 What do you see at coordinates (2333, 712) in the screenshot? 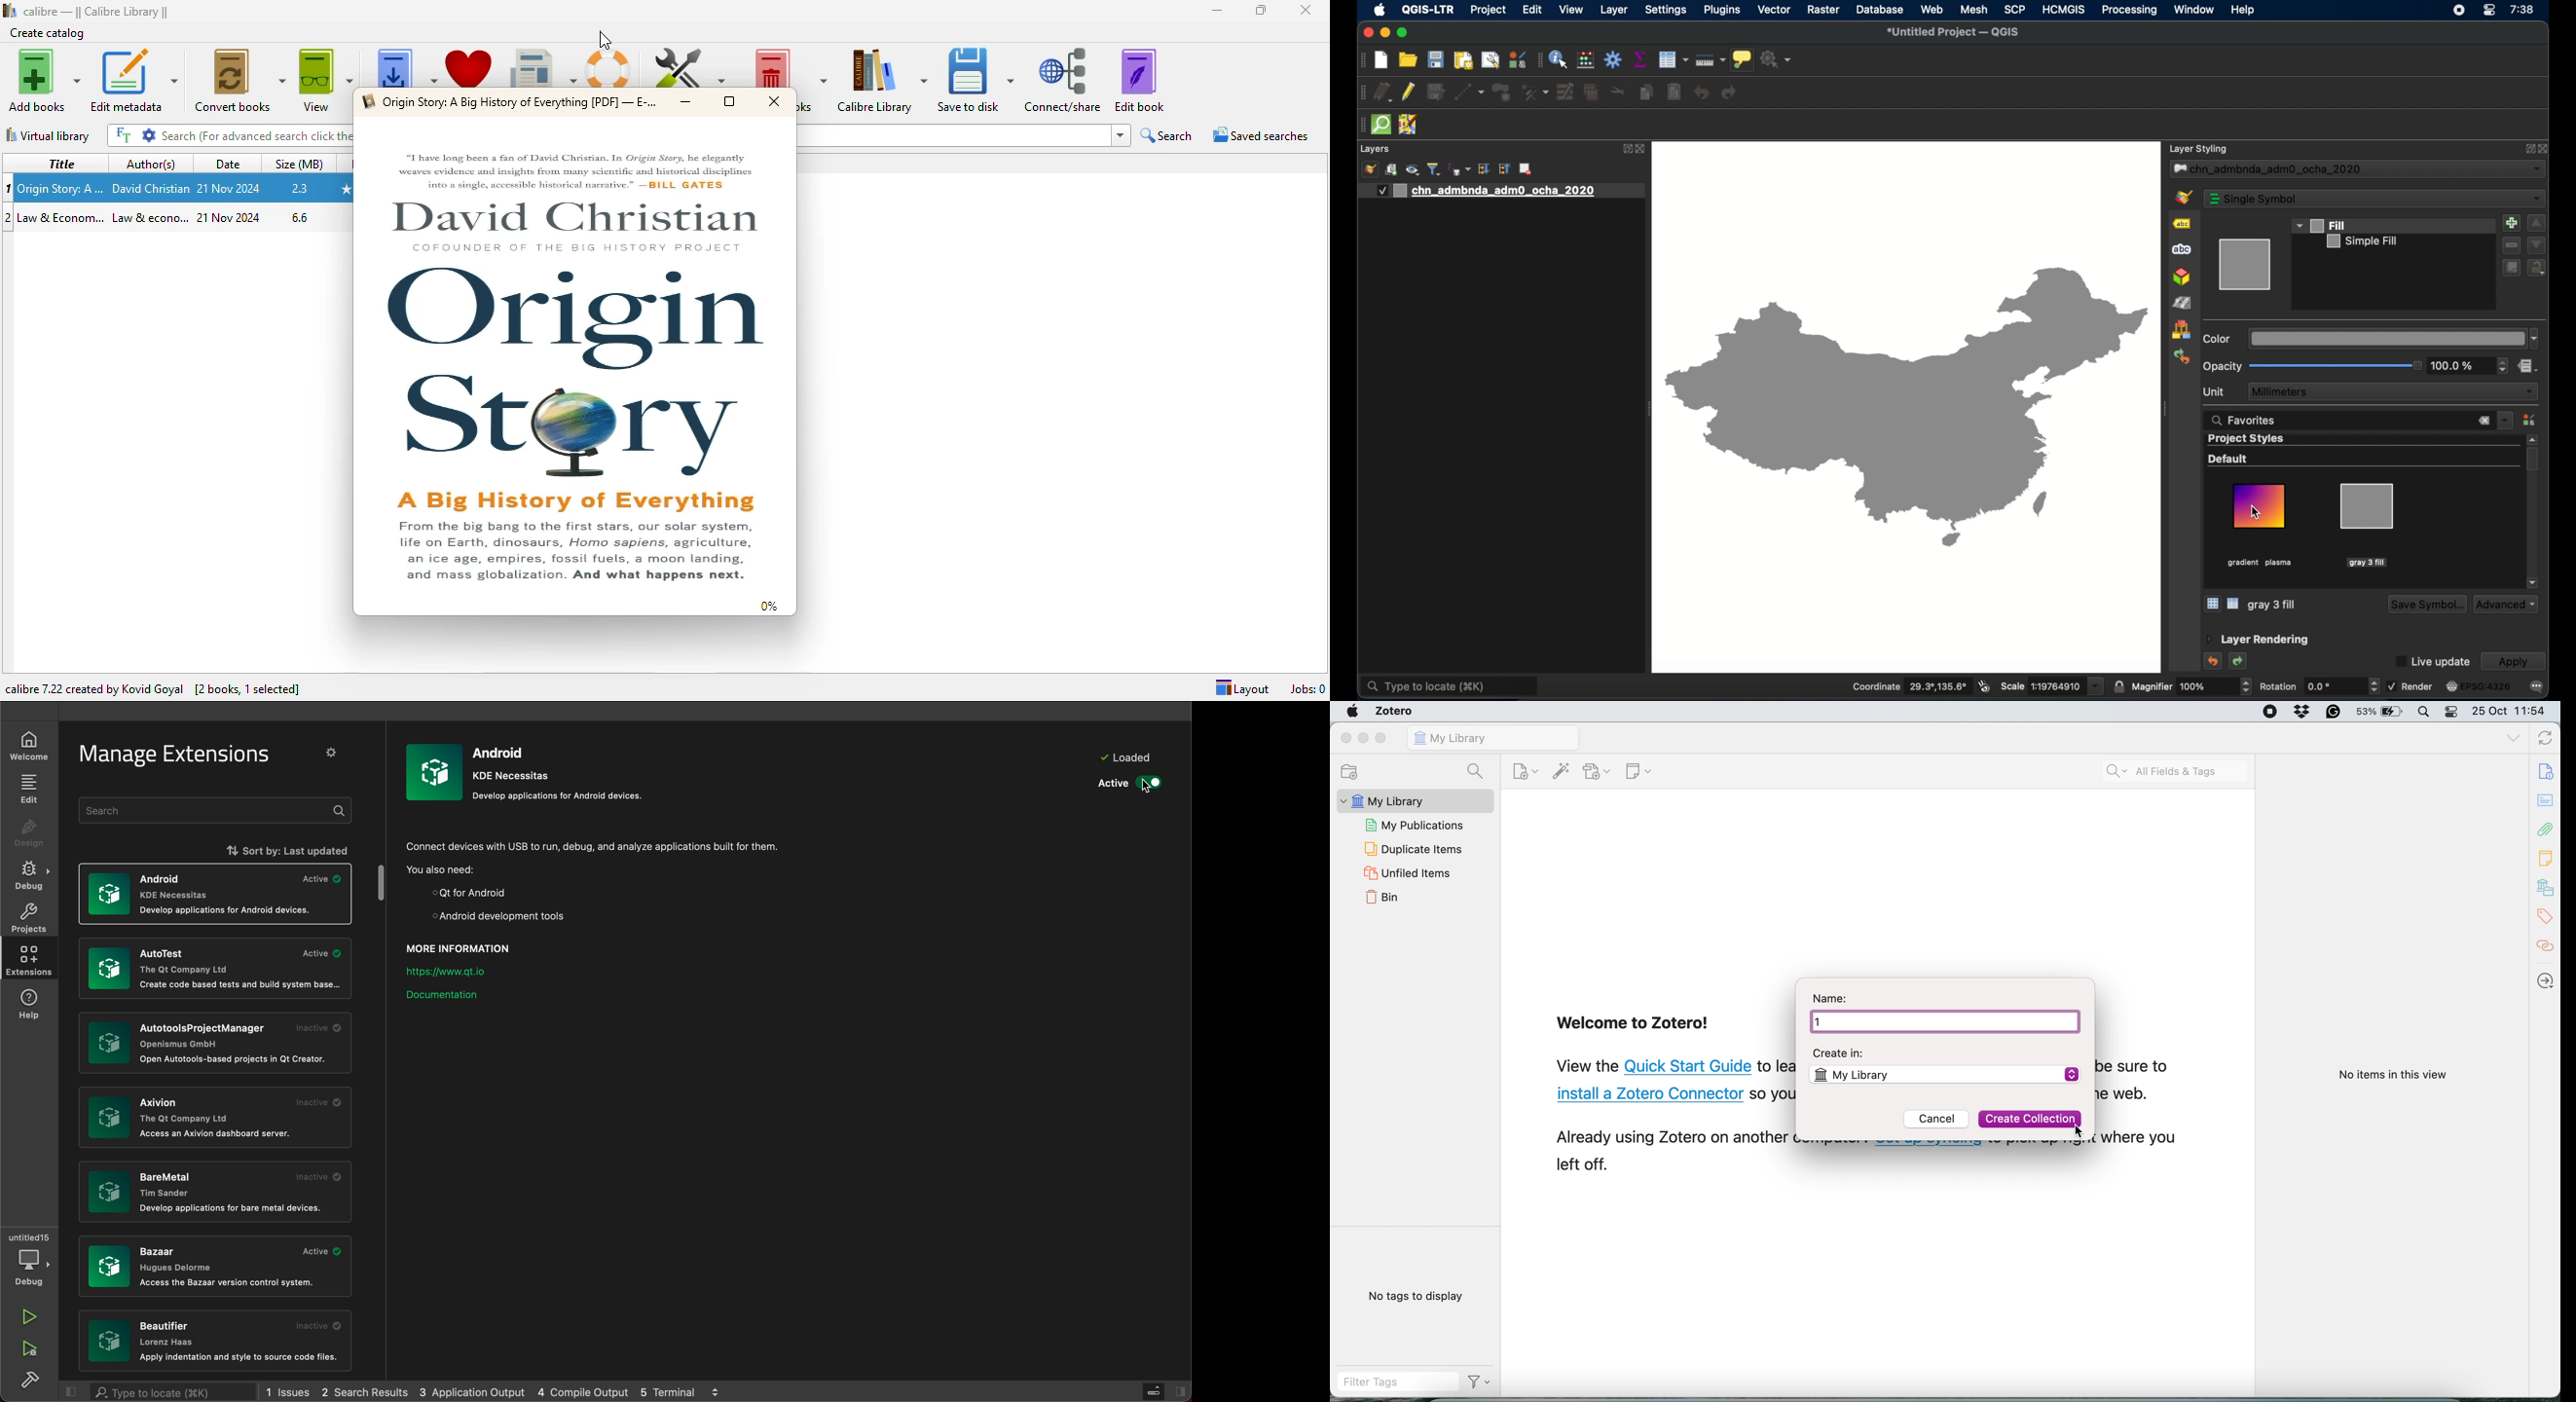
I see `grammarly` at bounding box center [2333, 712].